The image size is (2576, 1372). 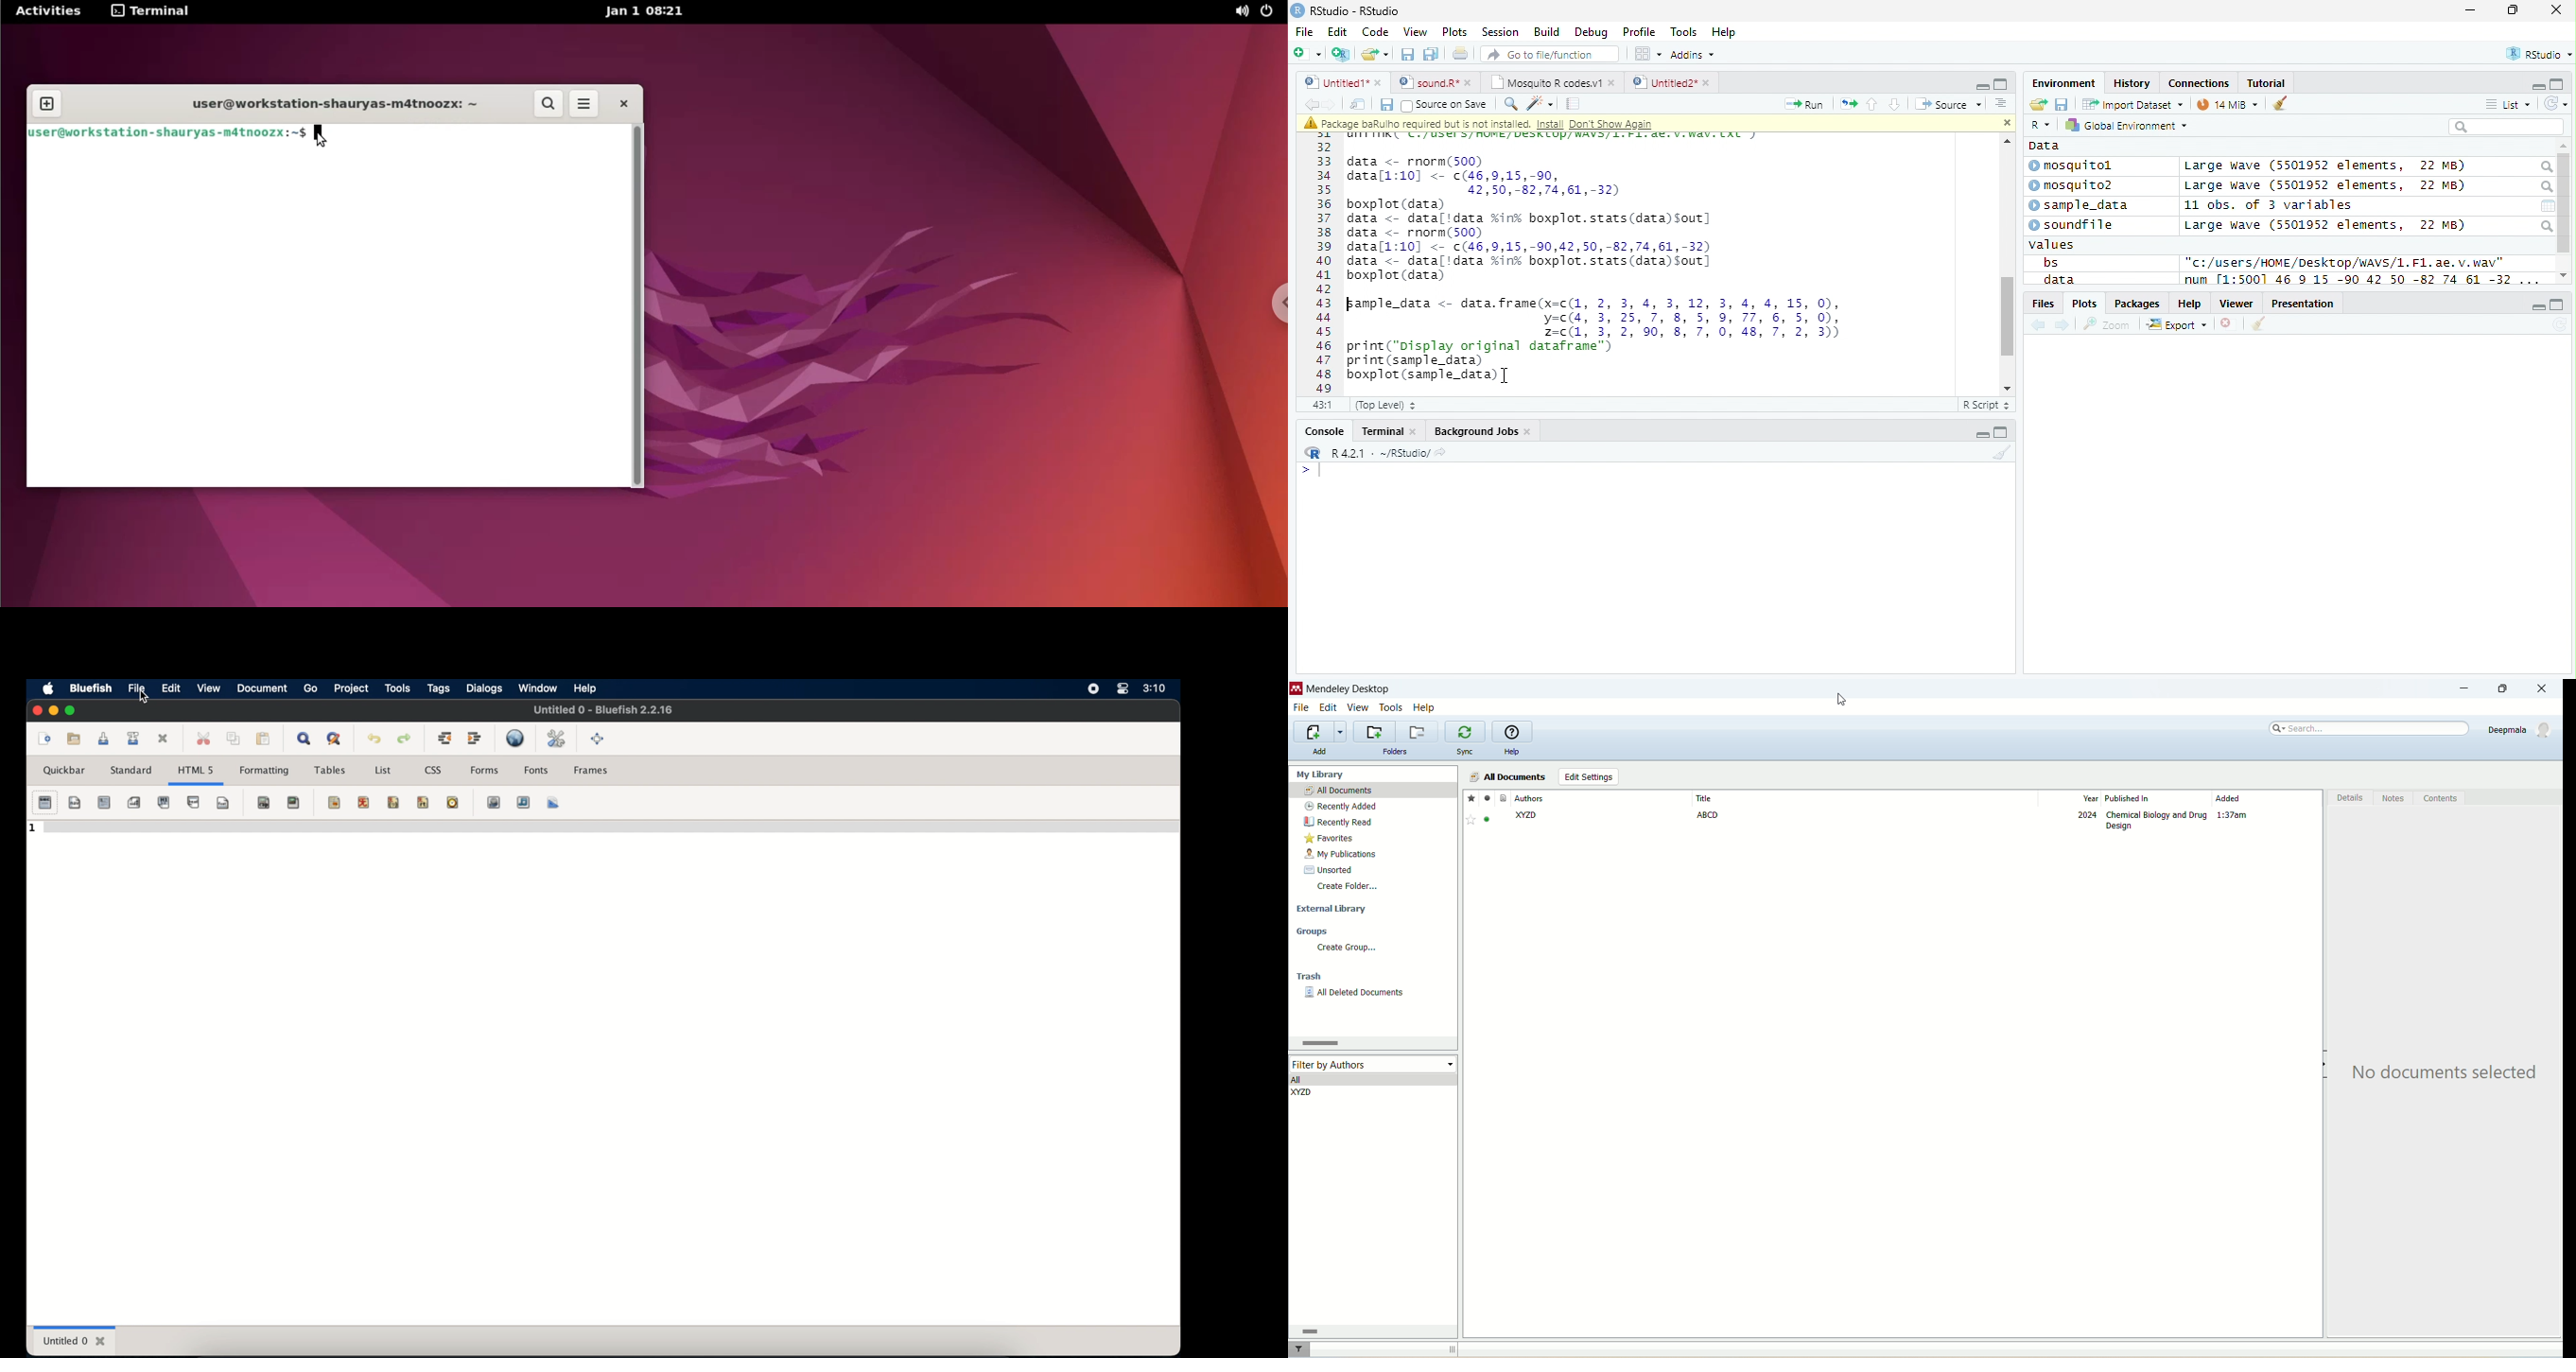 What do you see at coordinates (1331, 840) in the screenshot?
I see `favorites` at bounding box center [1331, 840].